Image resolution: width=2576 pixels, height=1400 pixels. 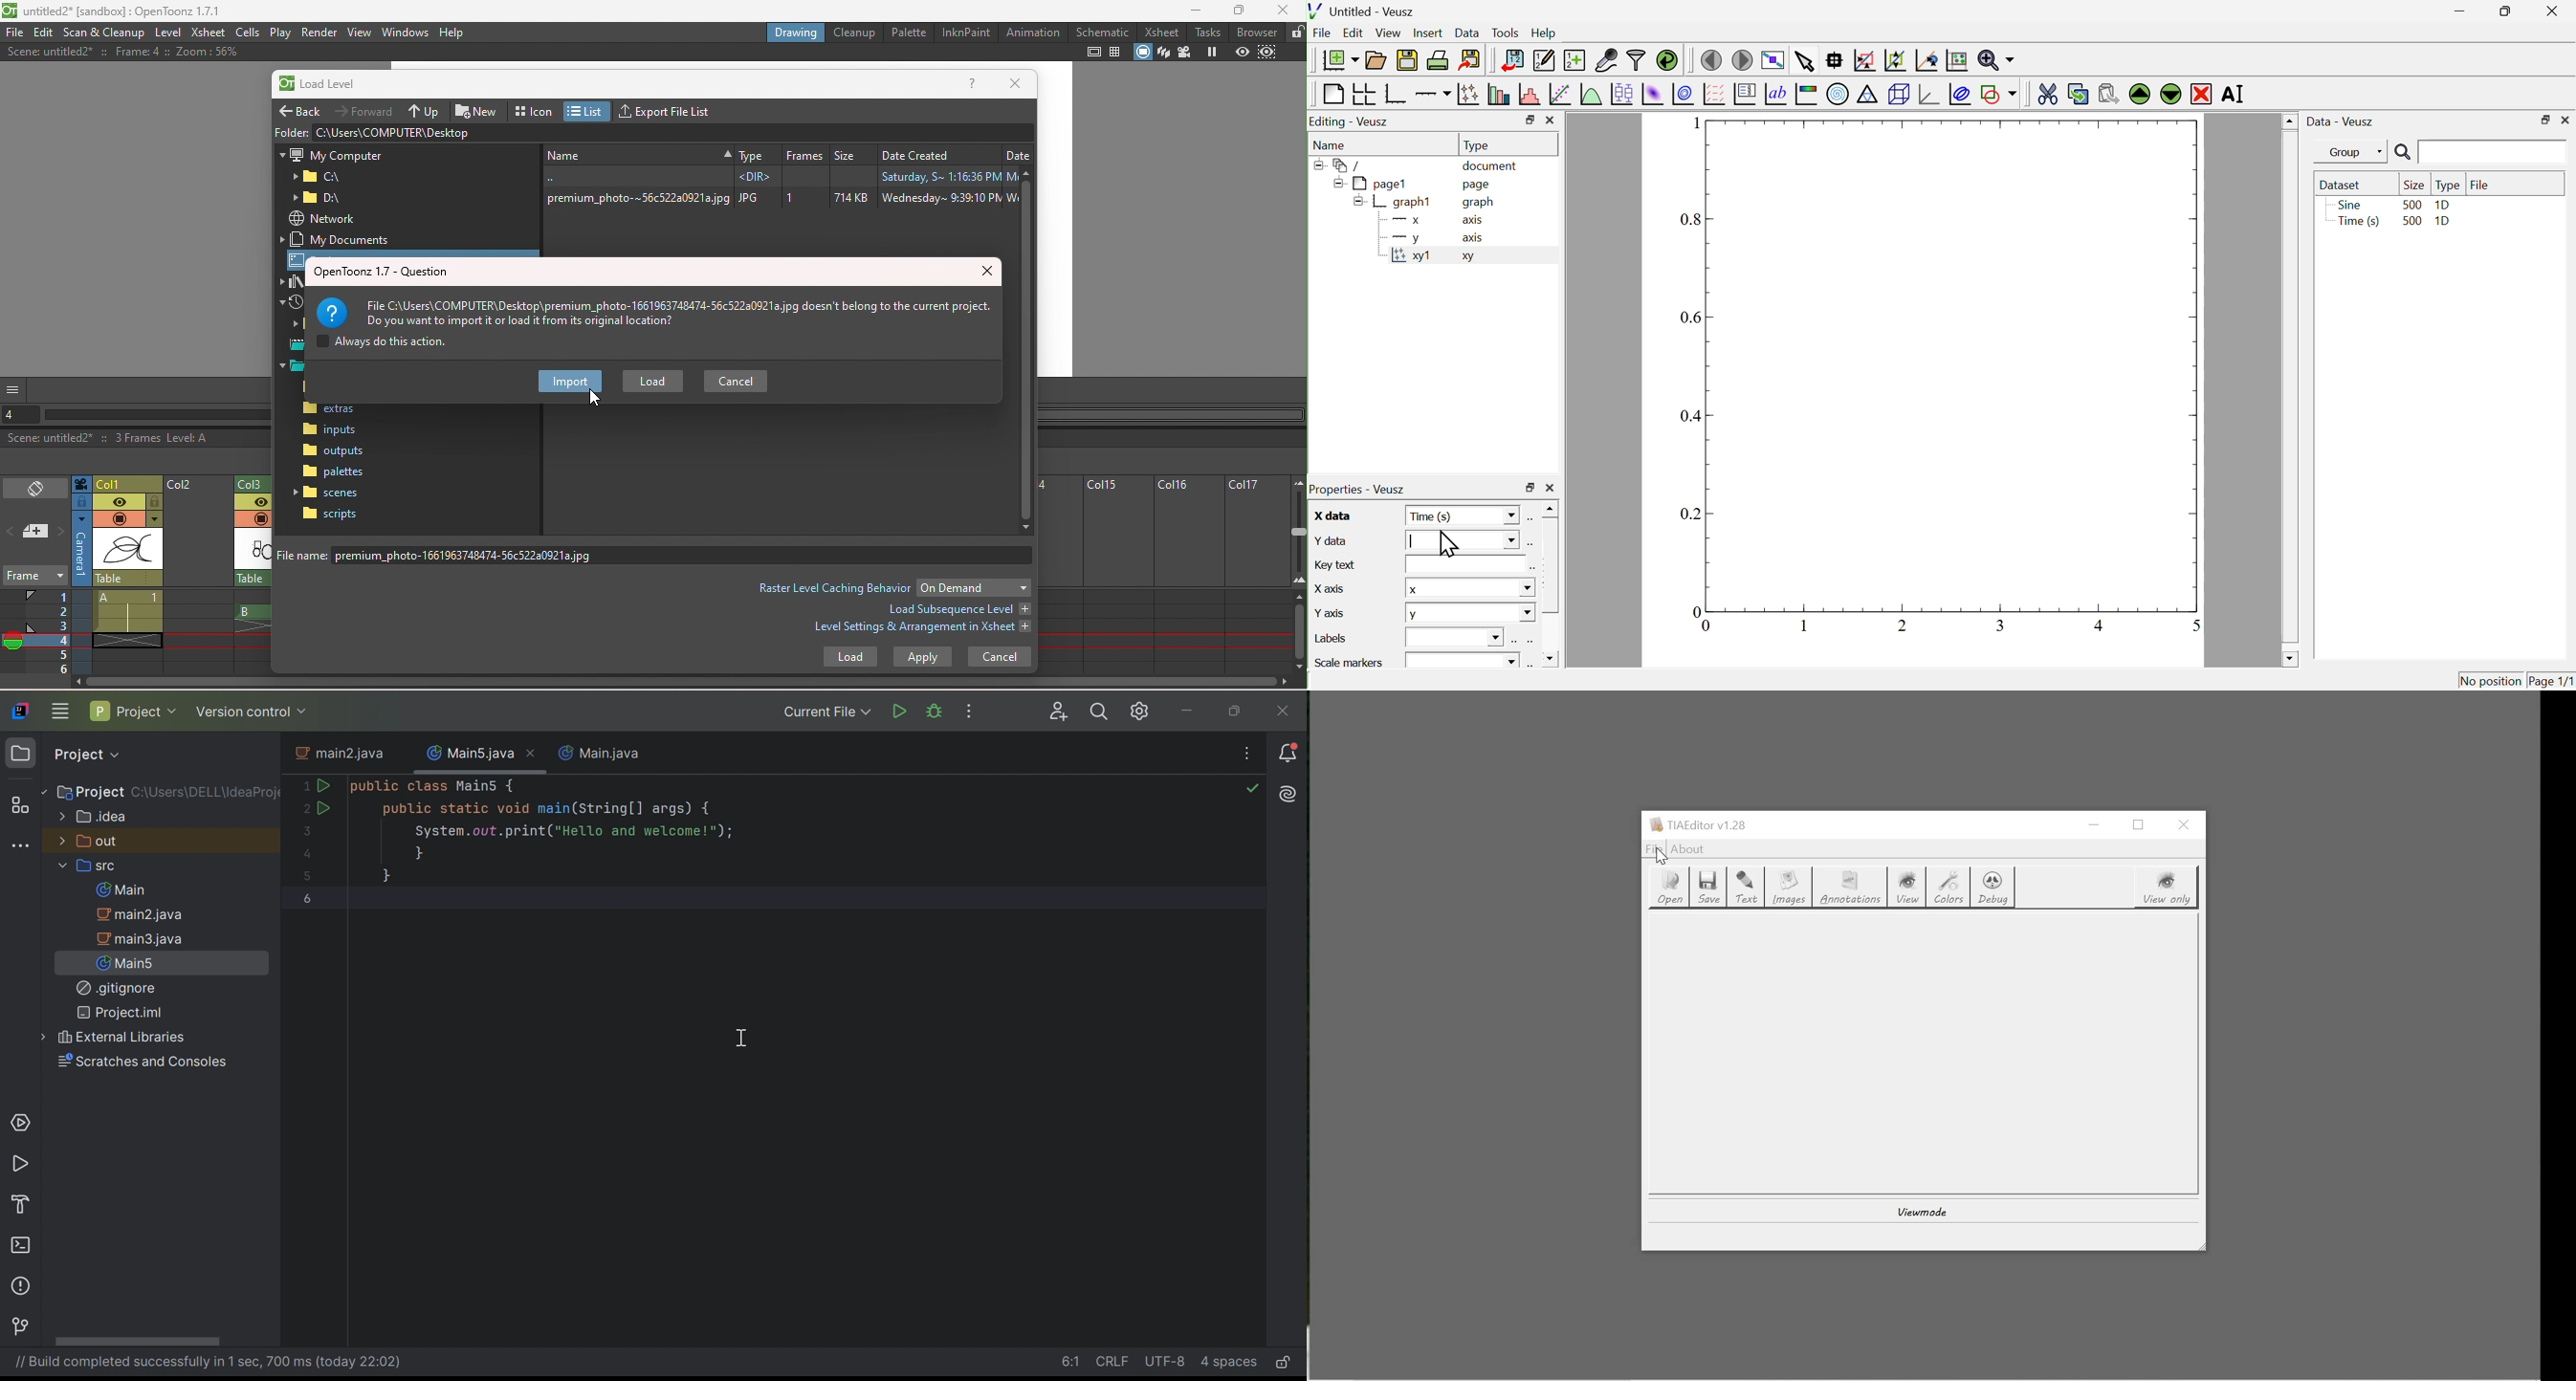 What do you see at coordinates (1354, 34) in the screenshot?
I see `Edit` at bounding box center [1354, 34].